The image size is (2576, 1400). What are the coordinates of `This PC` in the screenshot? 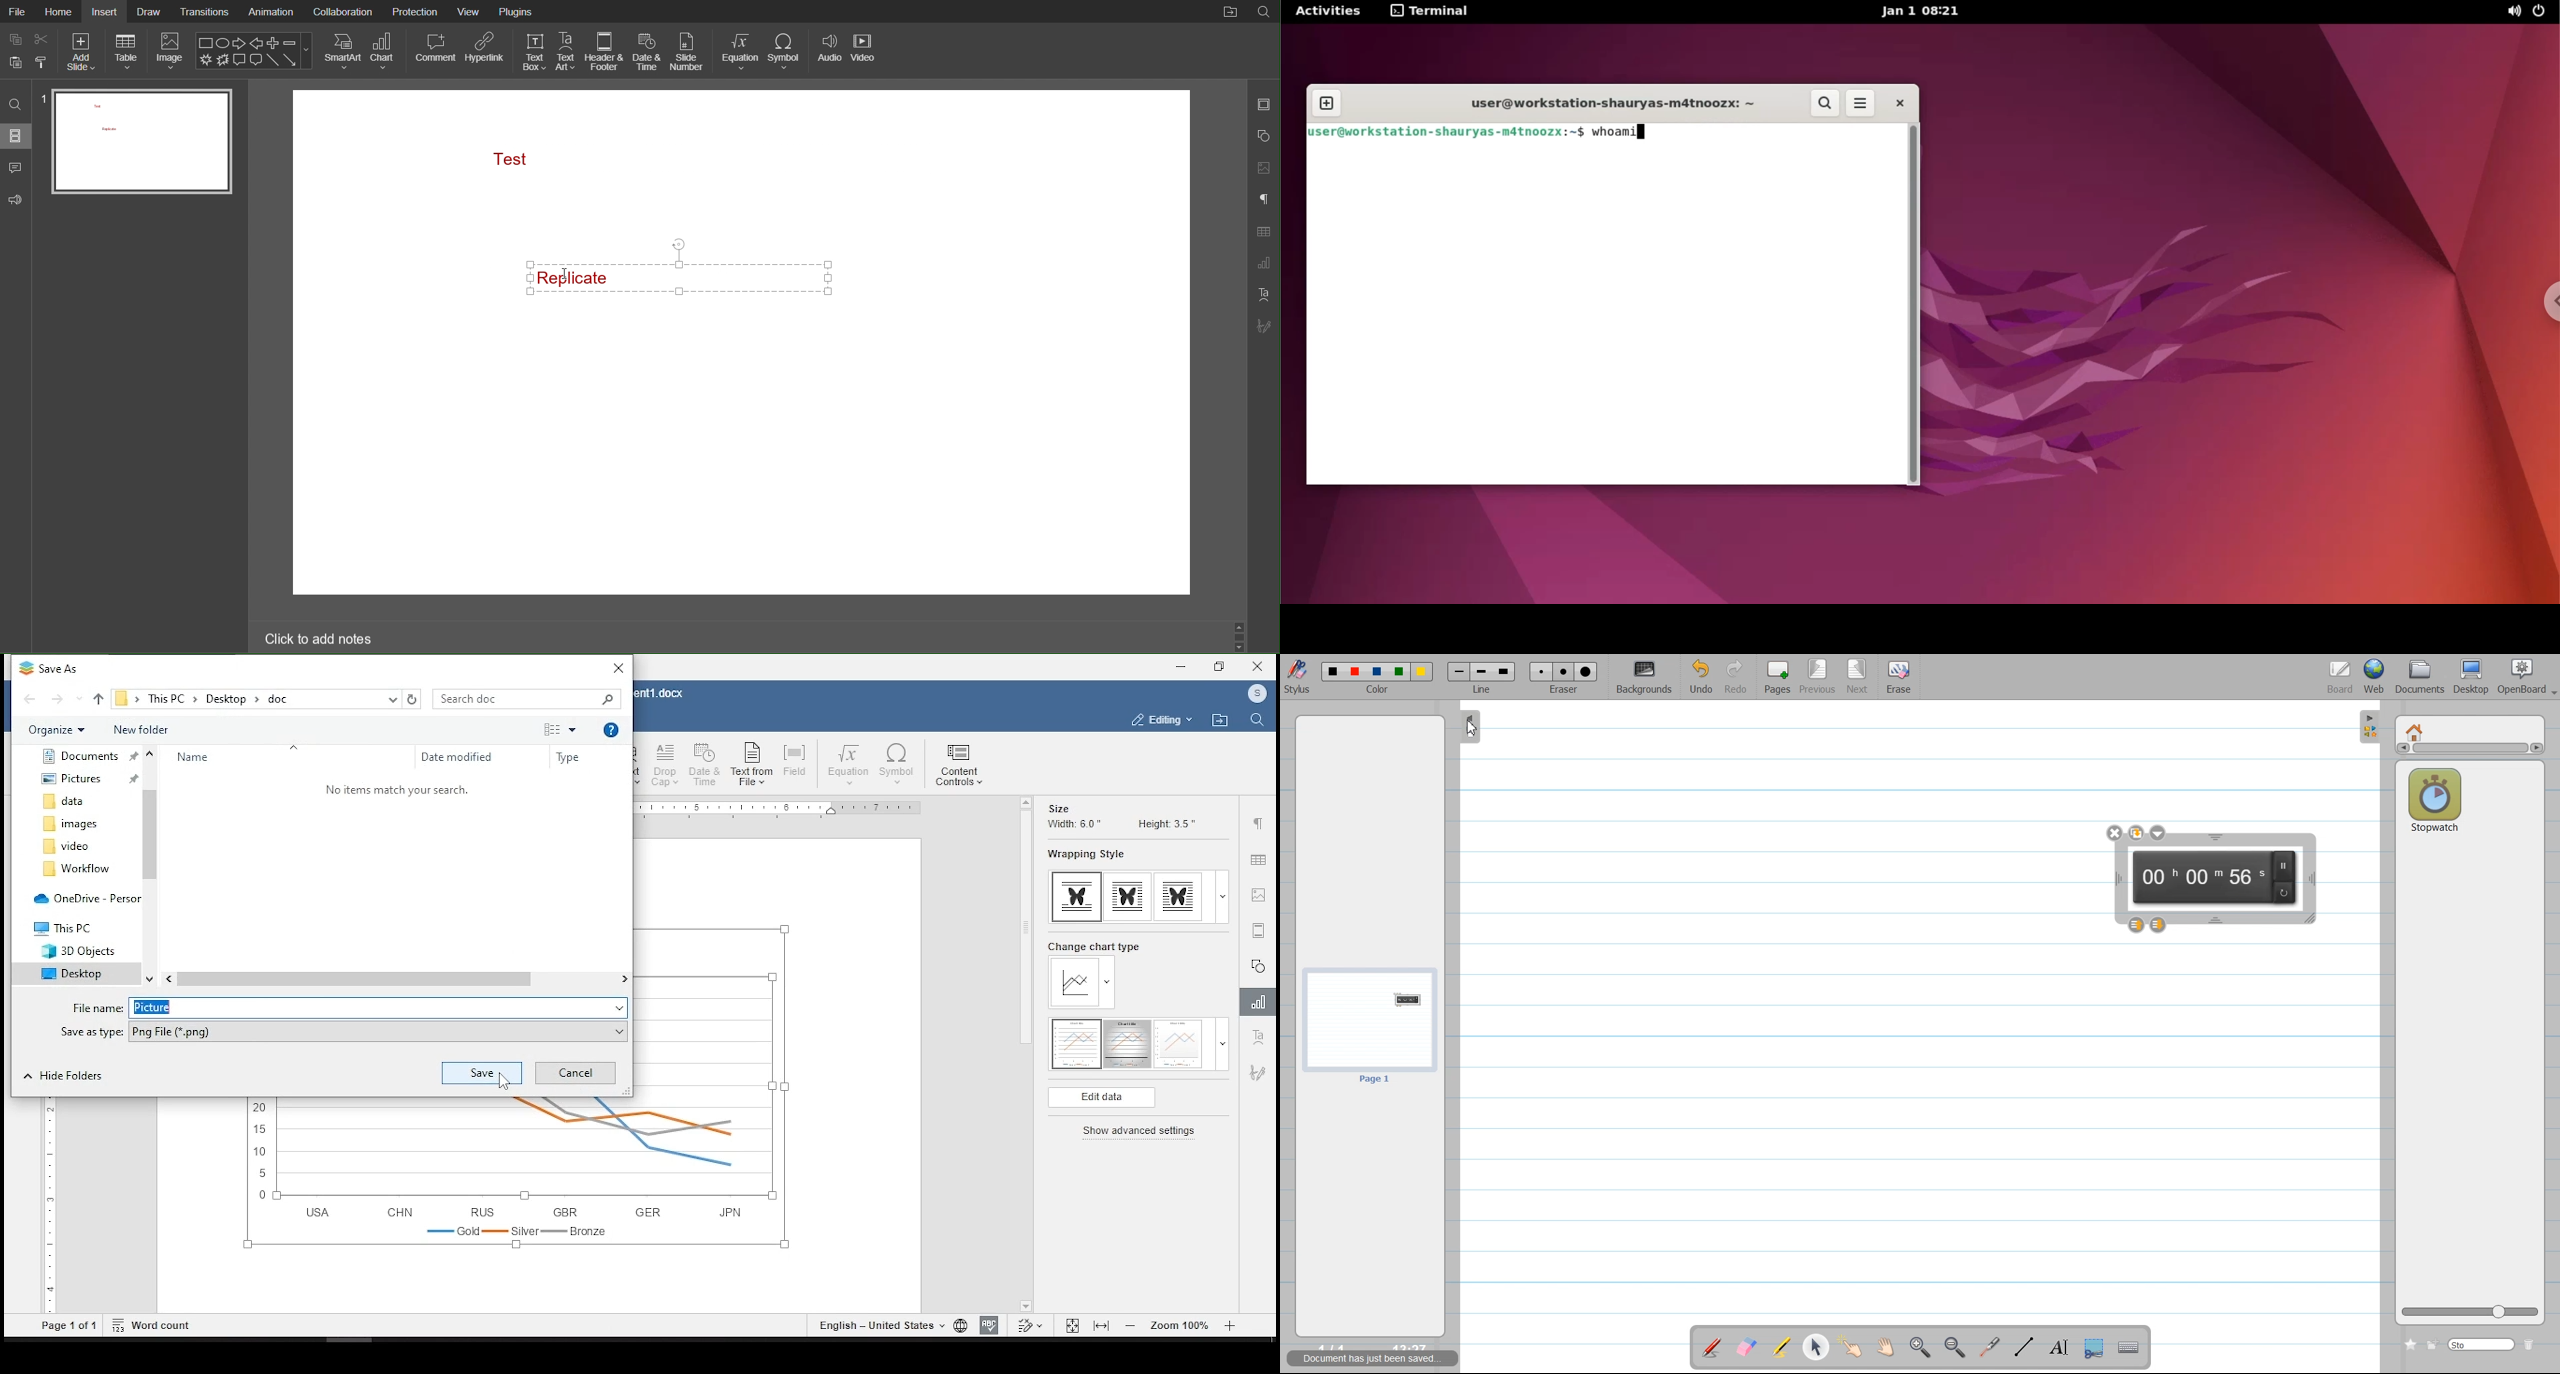 It's located at (68, 926).